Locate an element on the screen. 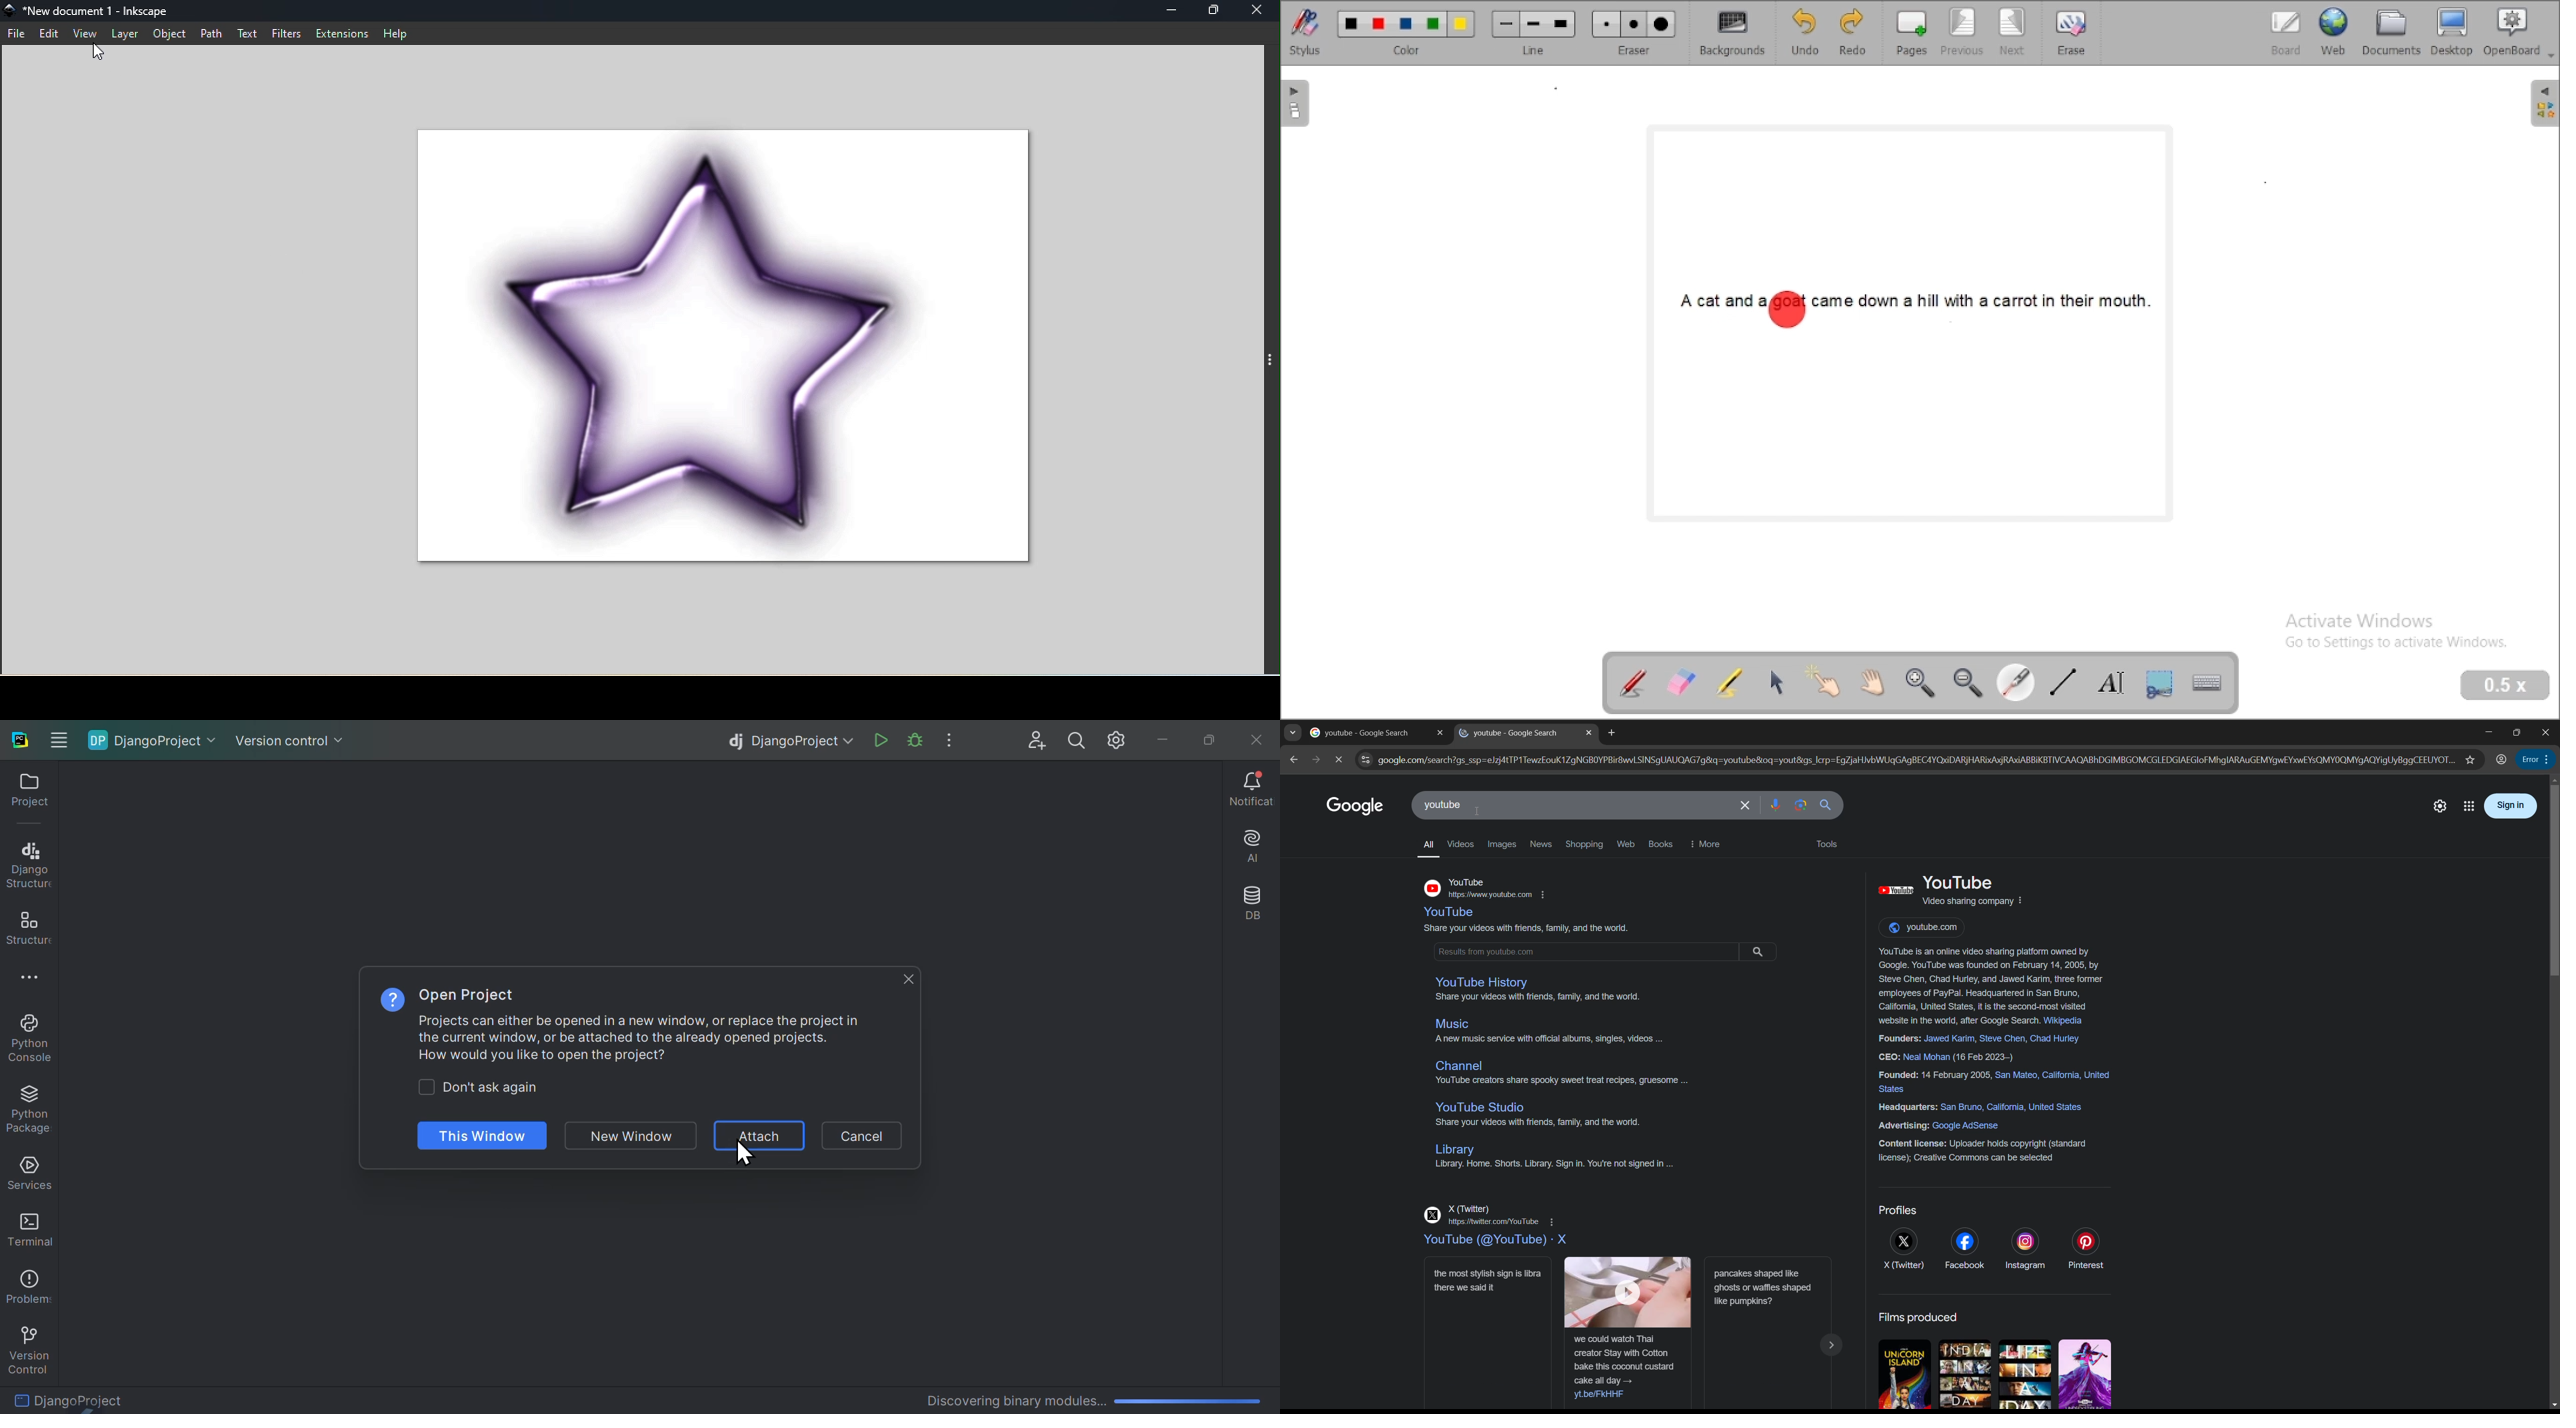  zoom in is located at coordinates (1921, 684).